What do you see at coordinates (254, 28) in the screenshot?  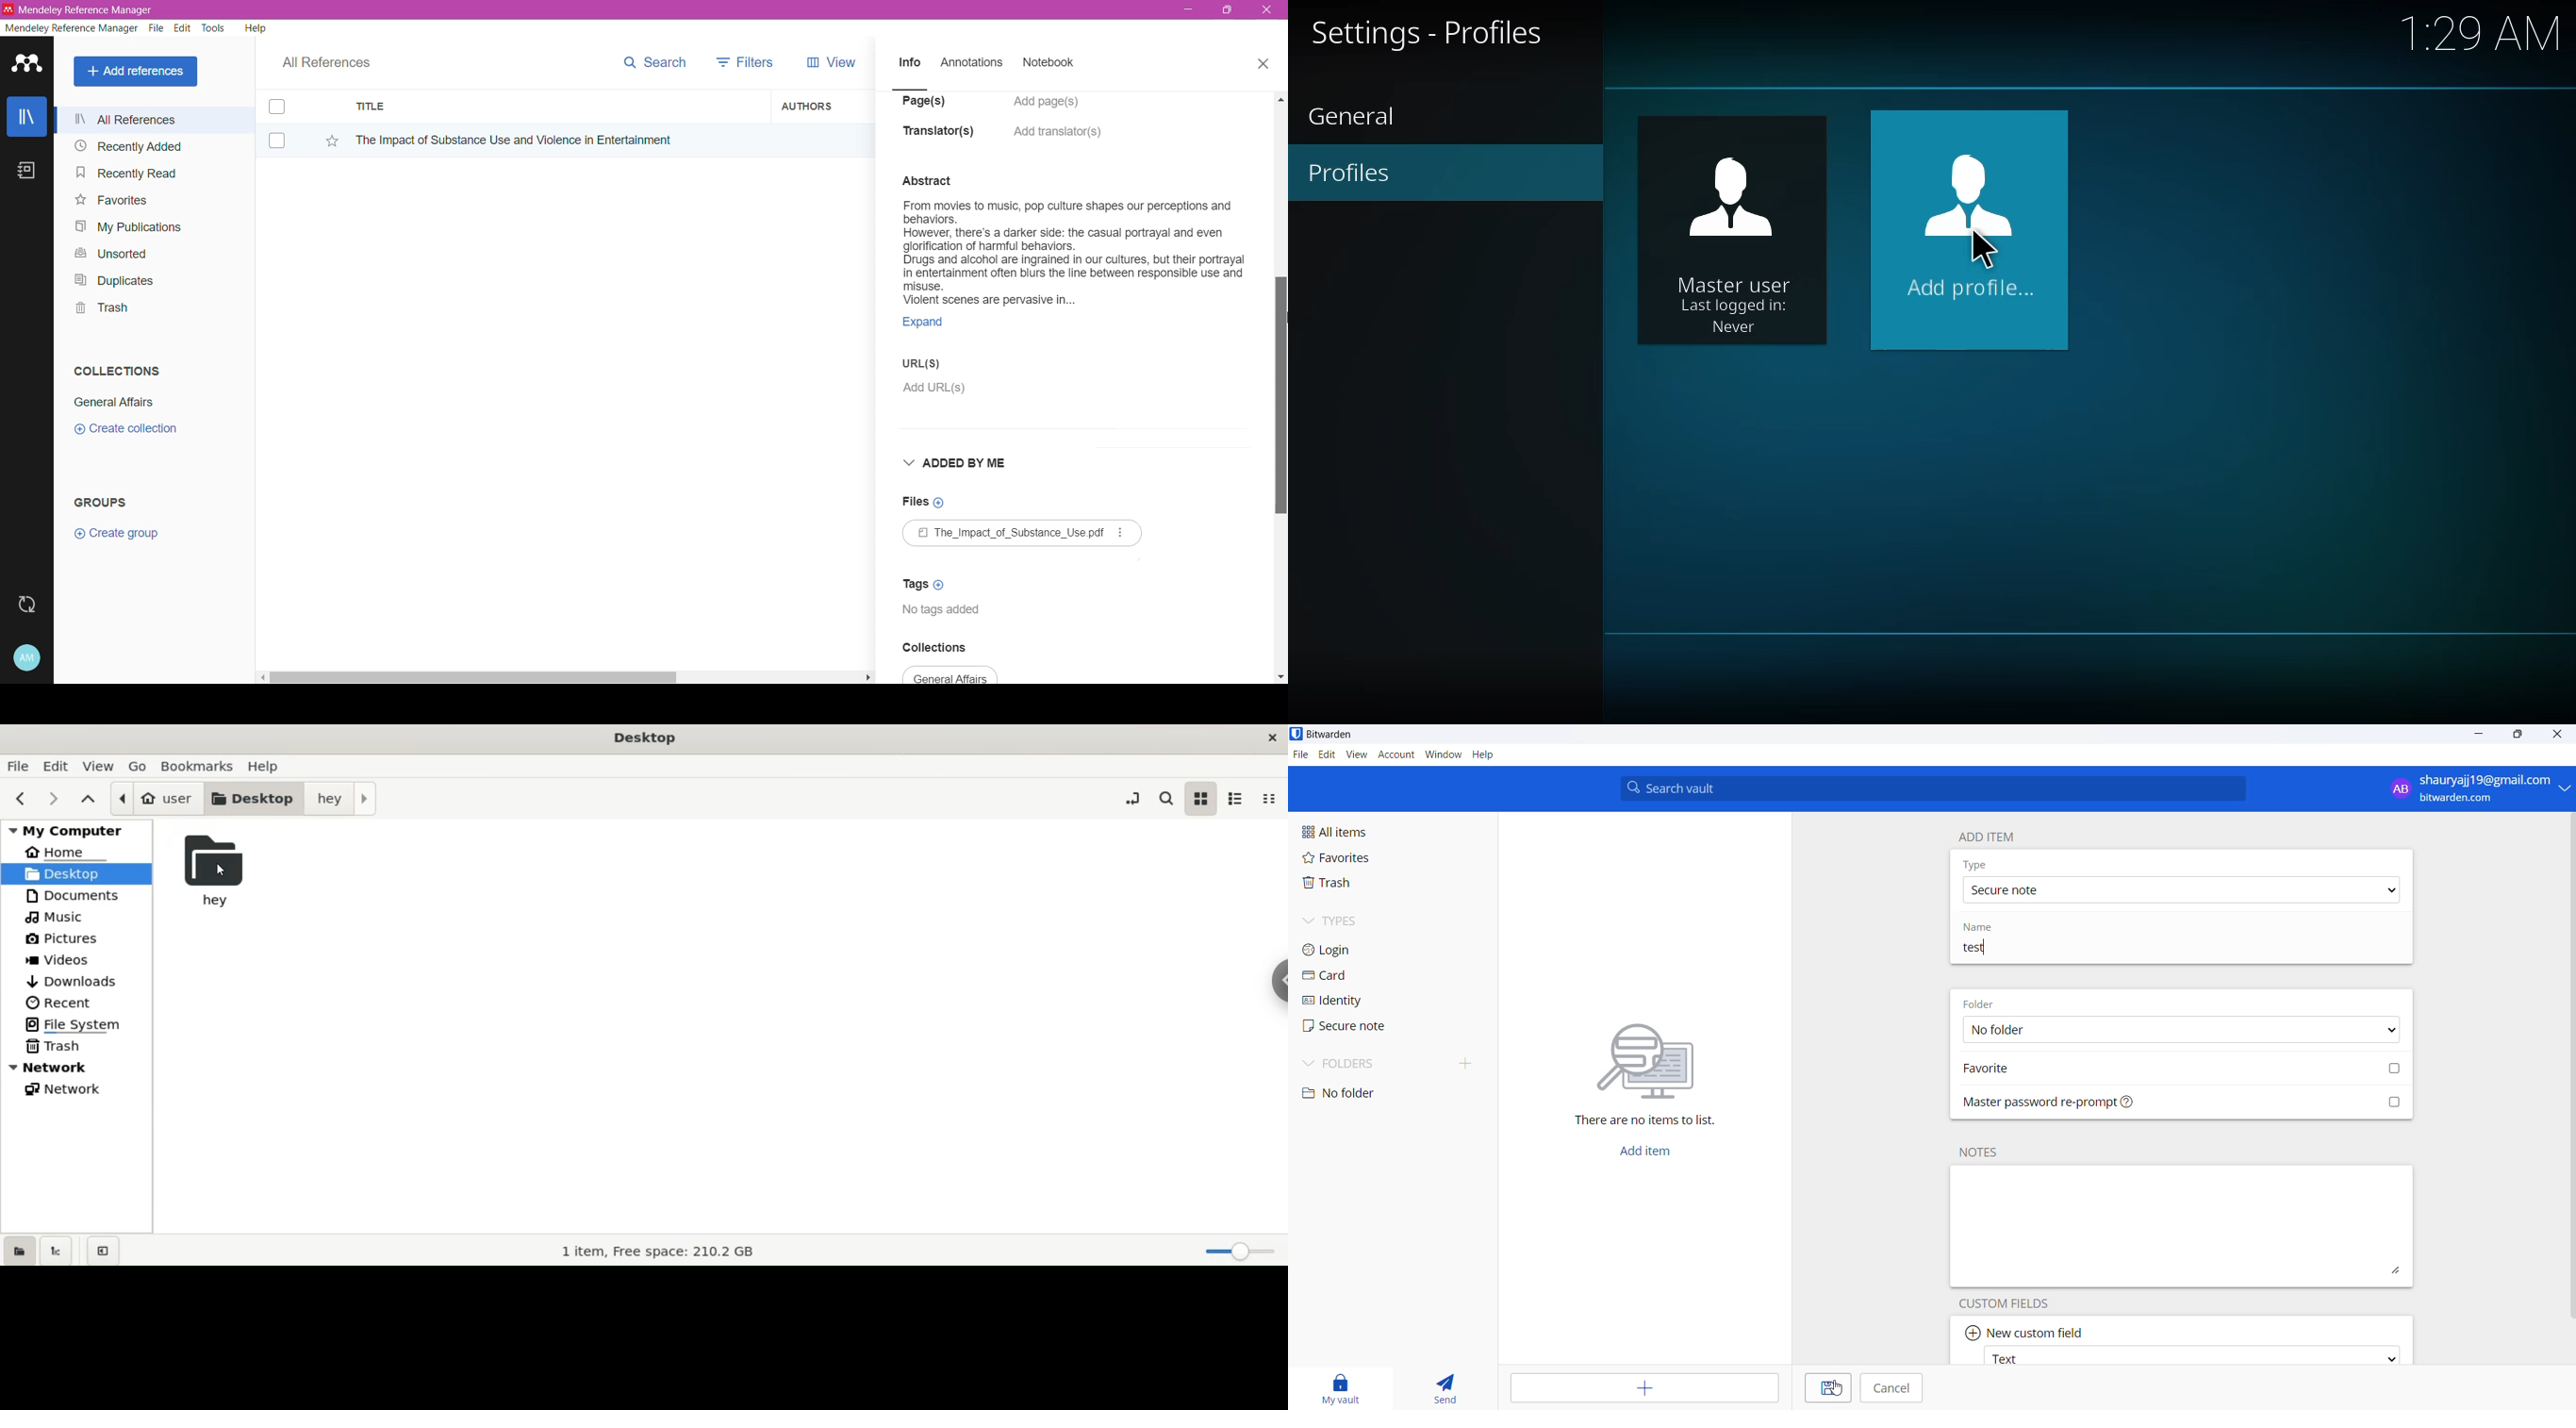 I see `Help` at bounding box center [254, 28].